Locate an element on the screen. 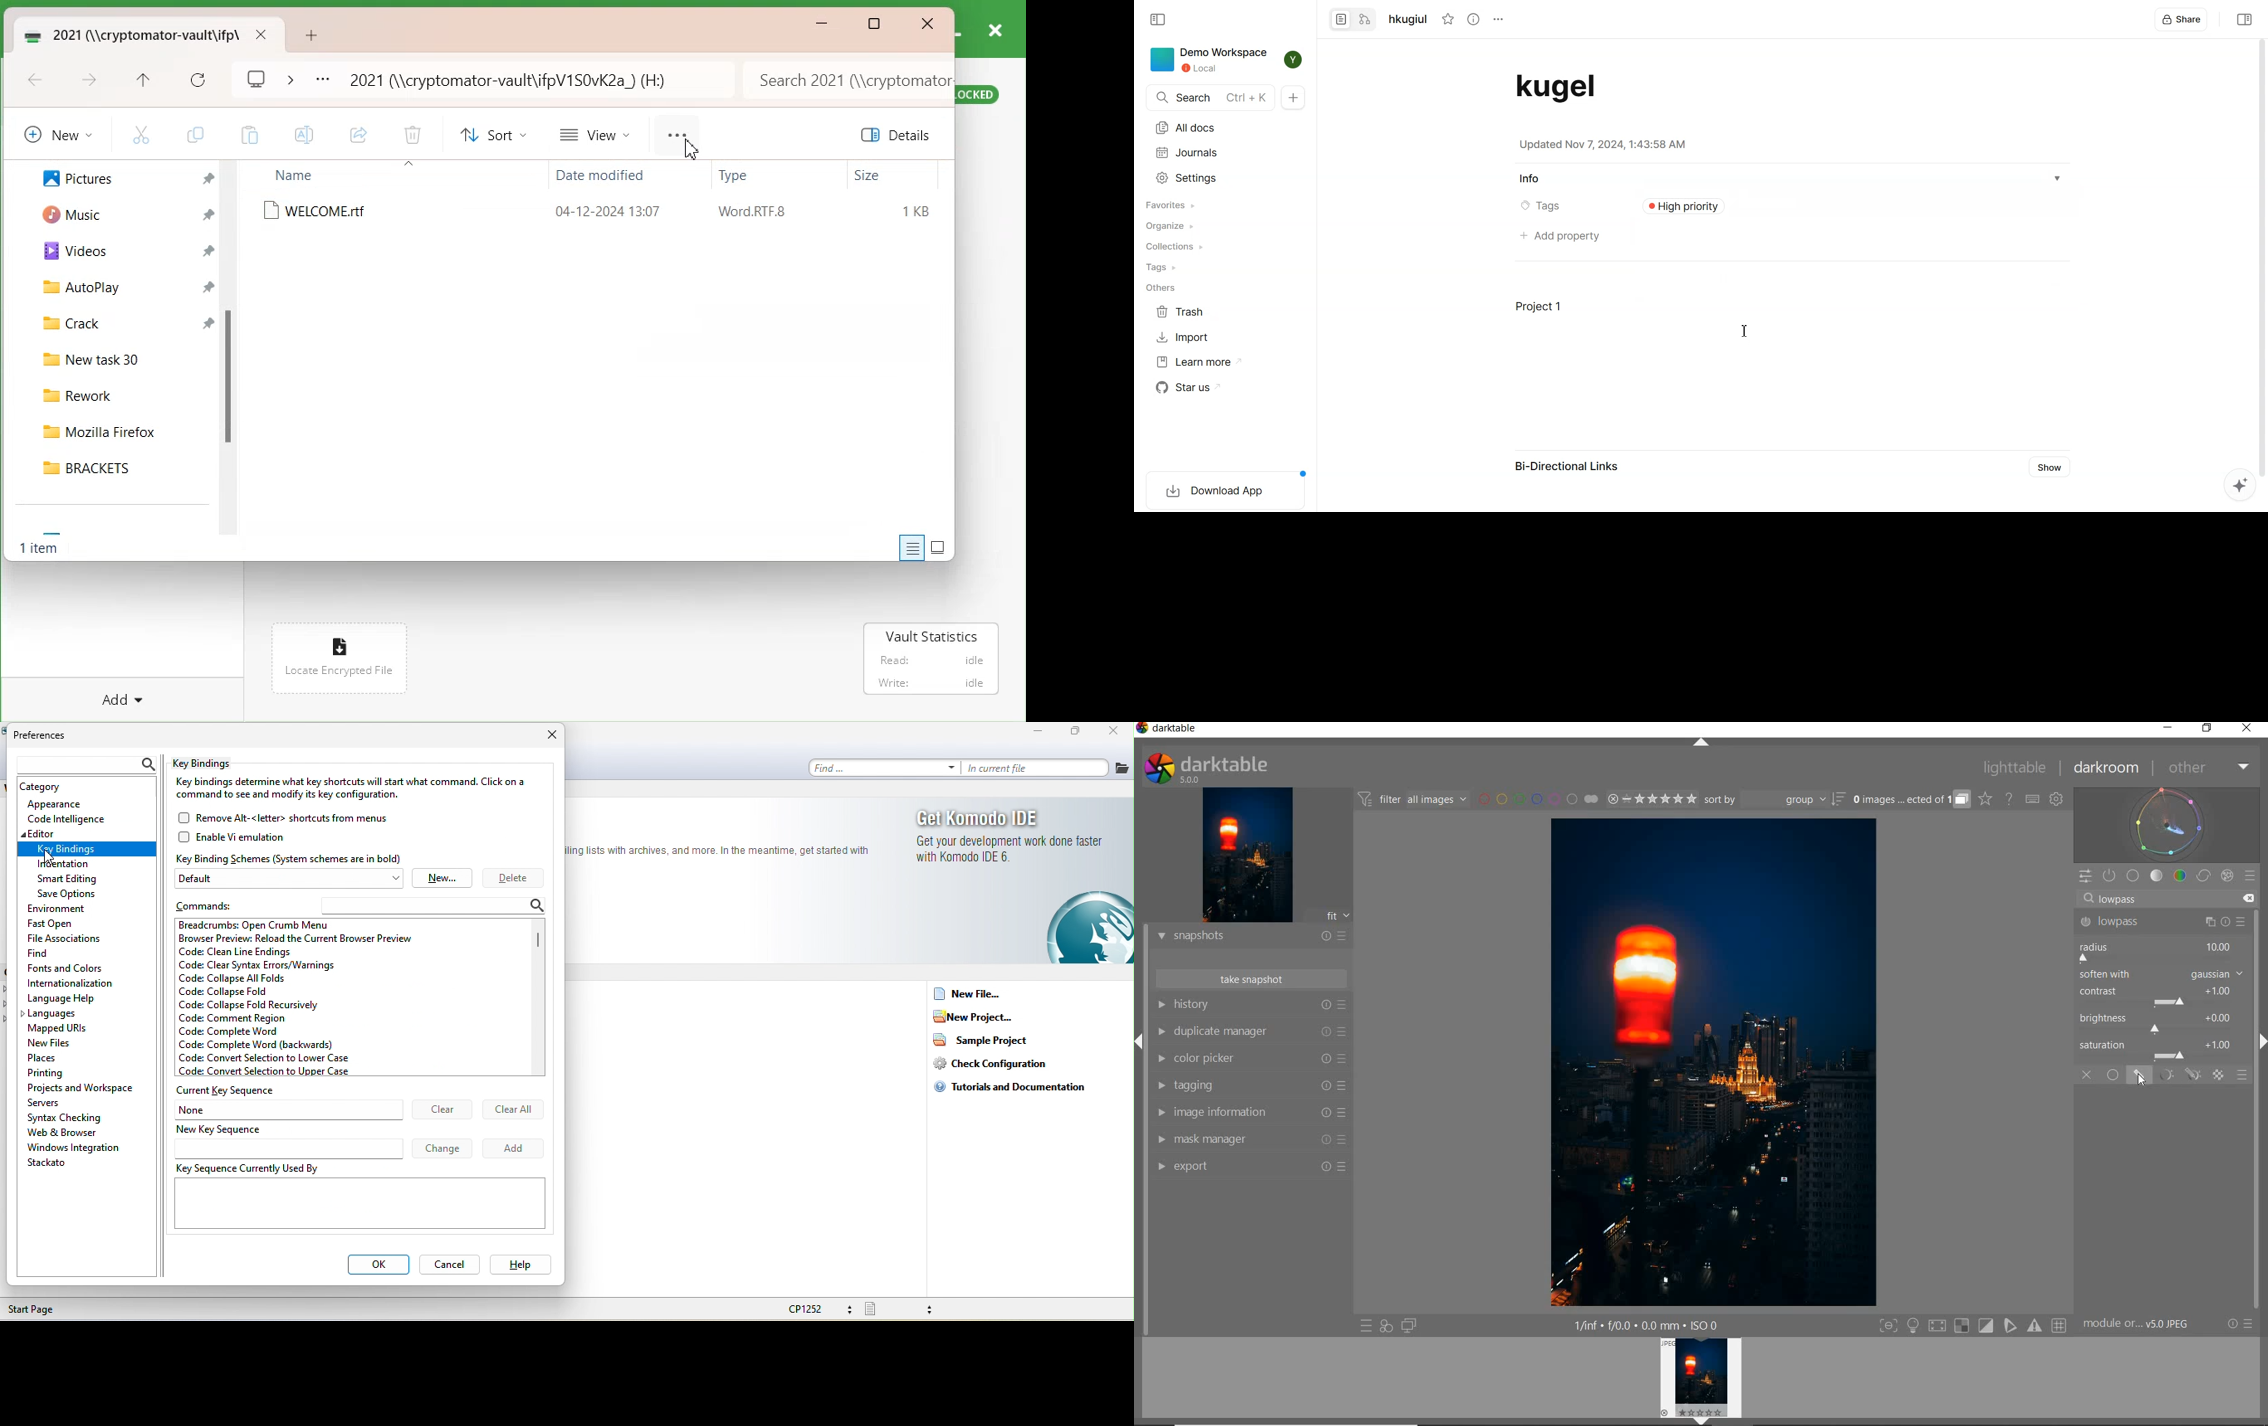 Image resolution: width=2268 pixels, height=1428 pixels. Settings is located at coordinates (1188, 178).